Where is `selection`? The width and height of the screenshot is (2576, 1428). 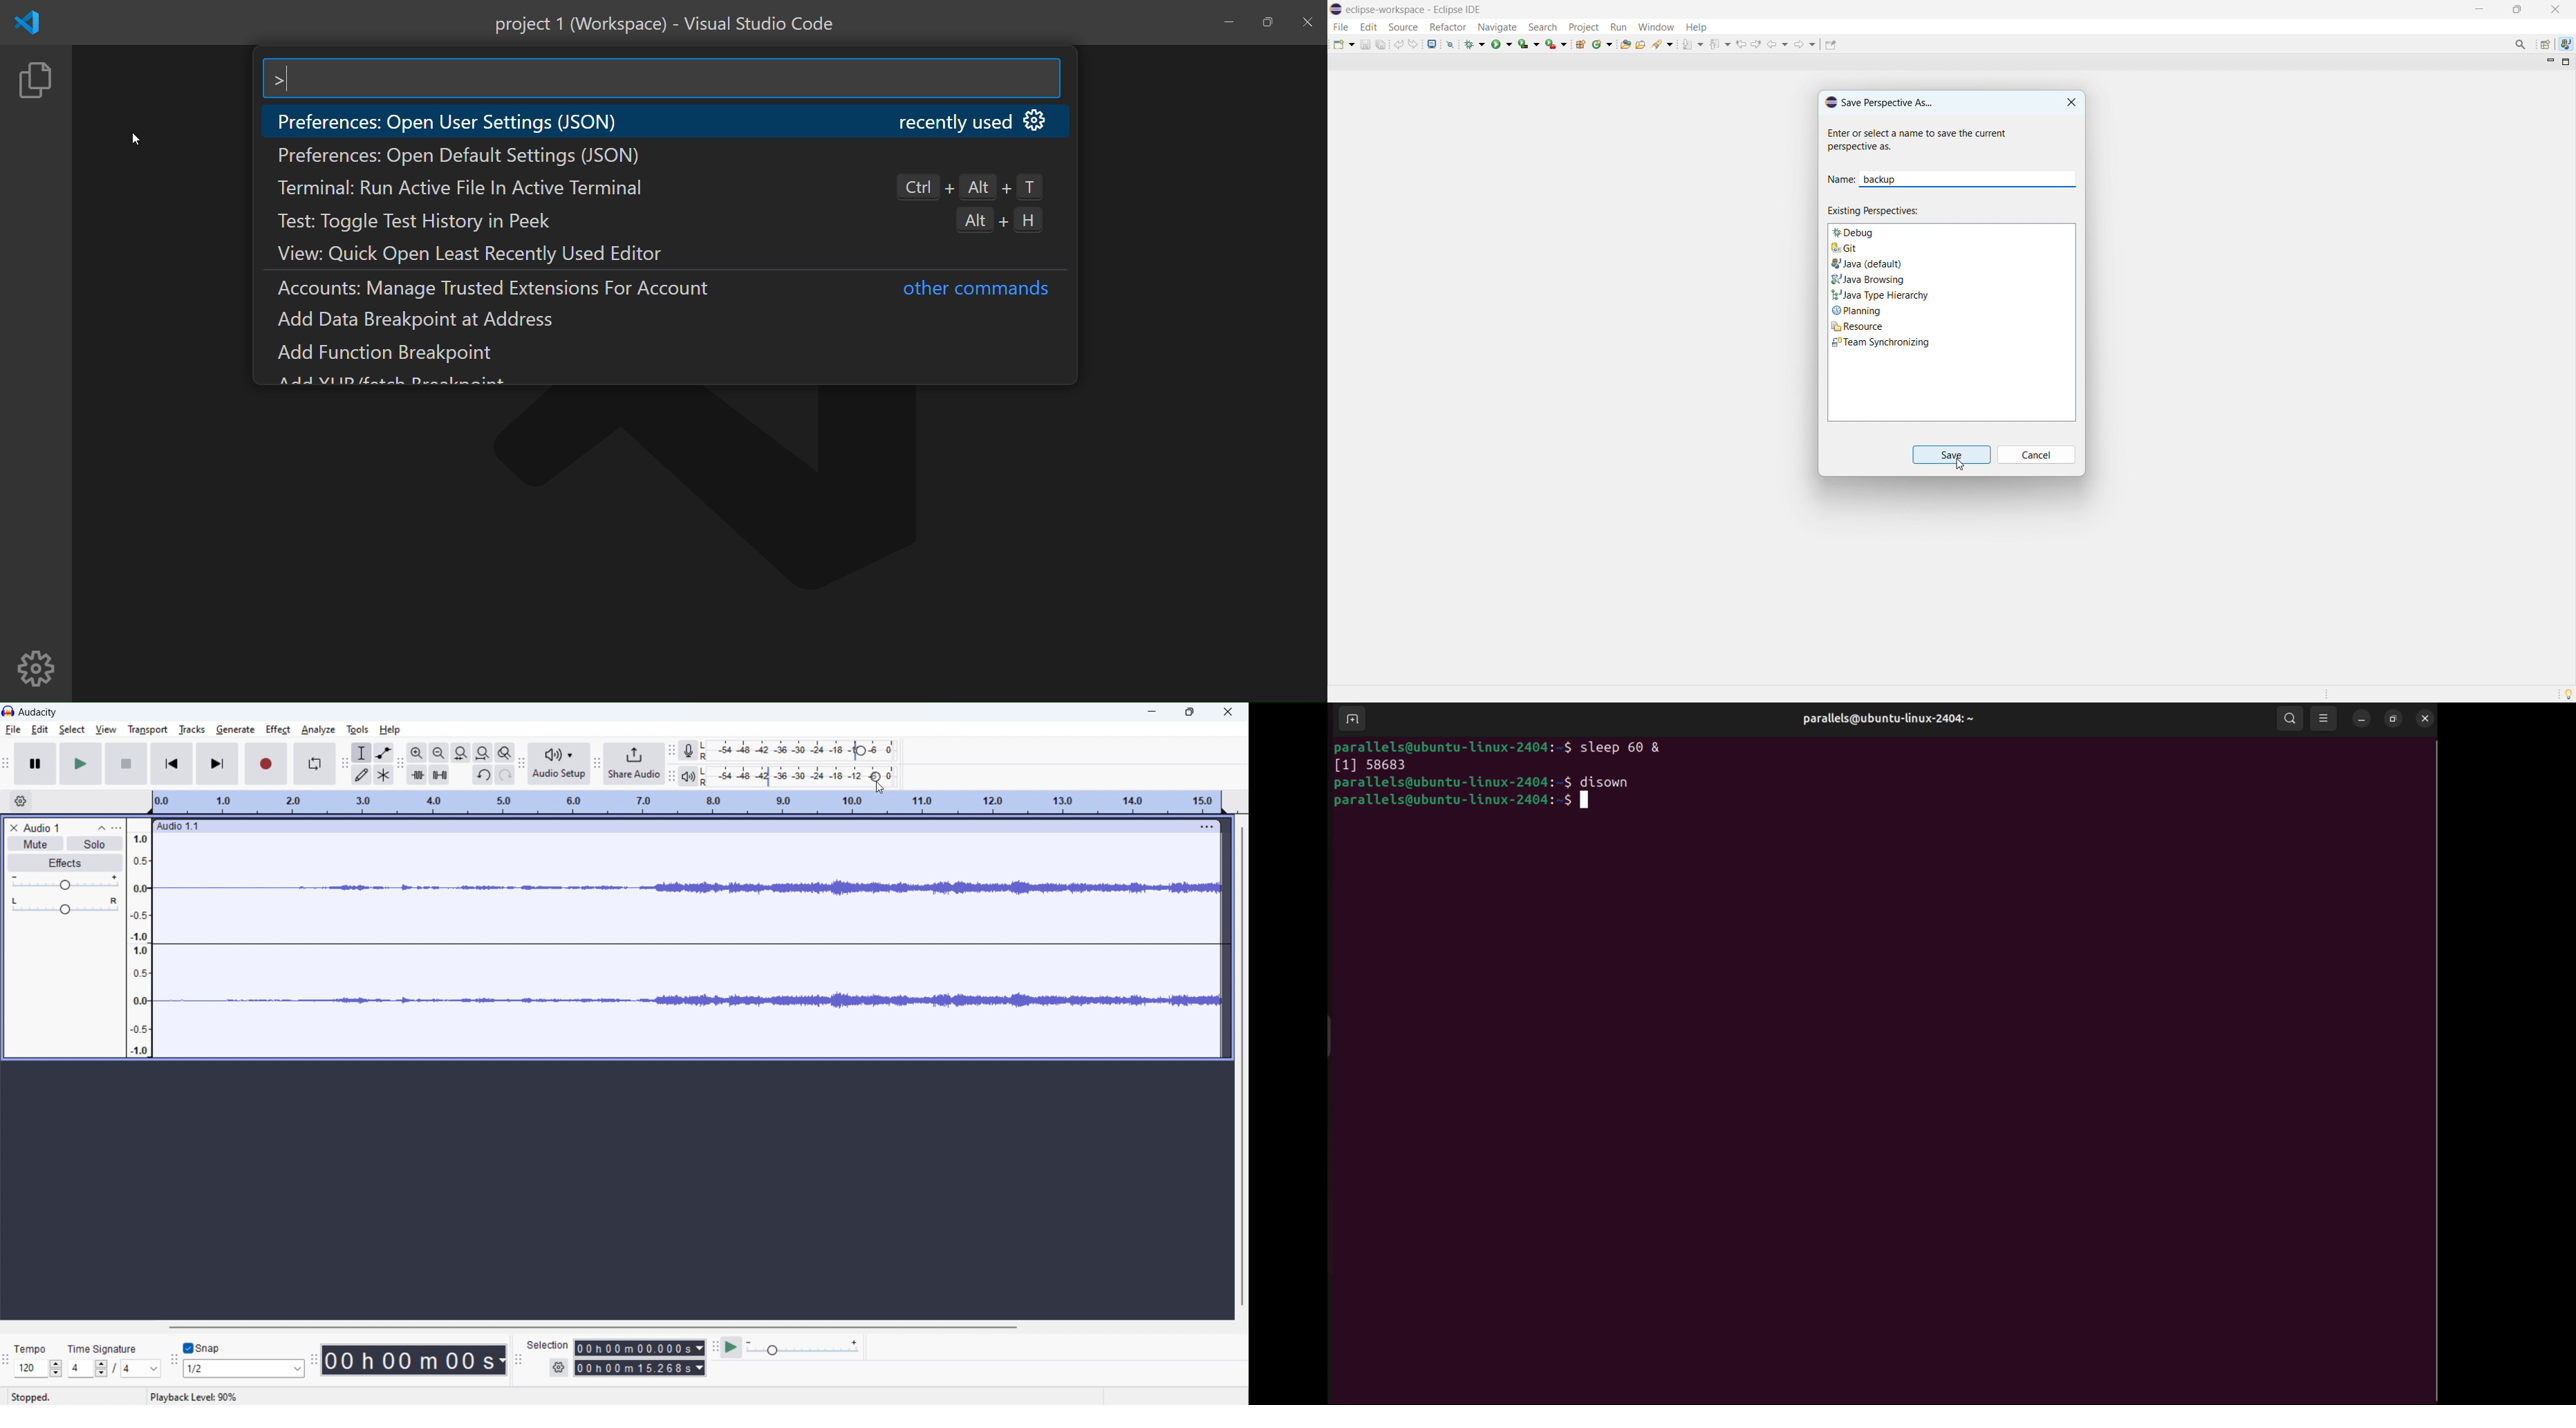
selection is located at coordinates (547, 1345).